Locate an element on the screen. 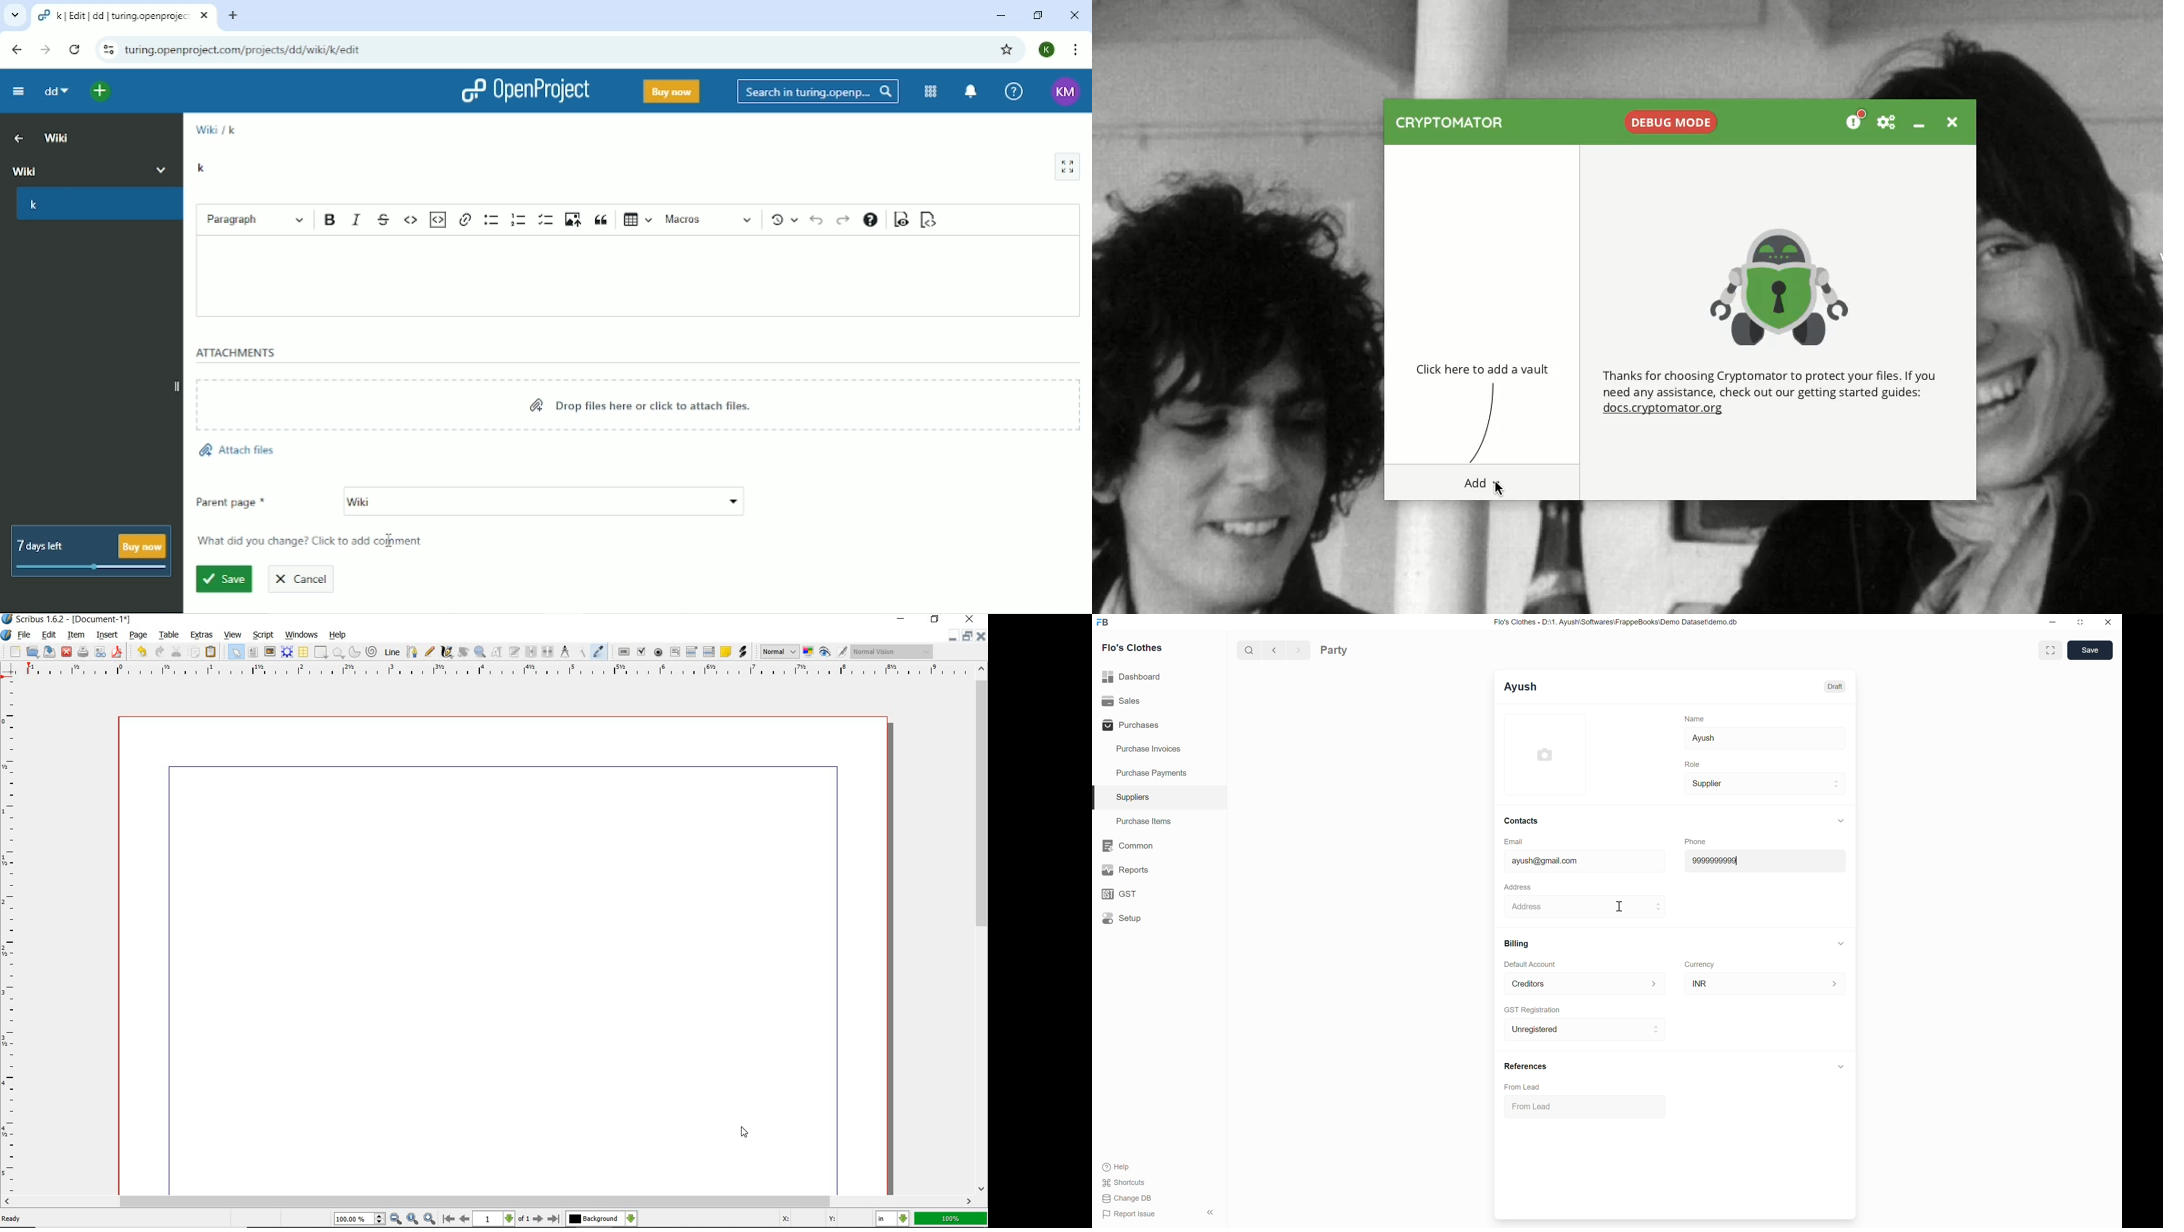 The height and width of the screenshot is (1232, 2184). Email is located at coordinates (1513, 841).